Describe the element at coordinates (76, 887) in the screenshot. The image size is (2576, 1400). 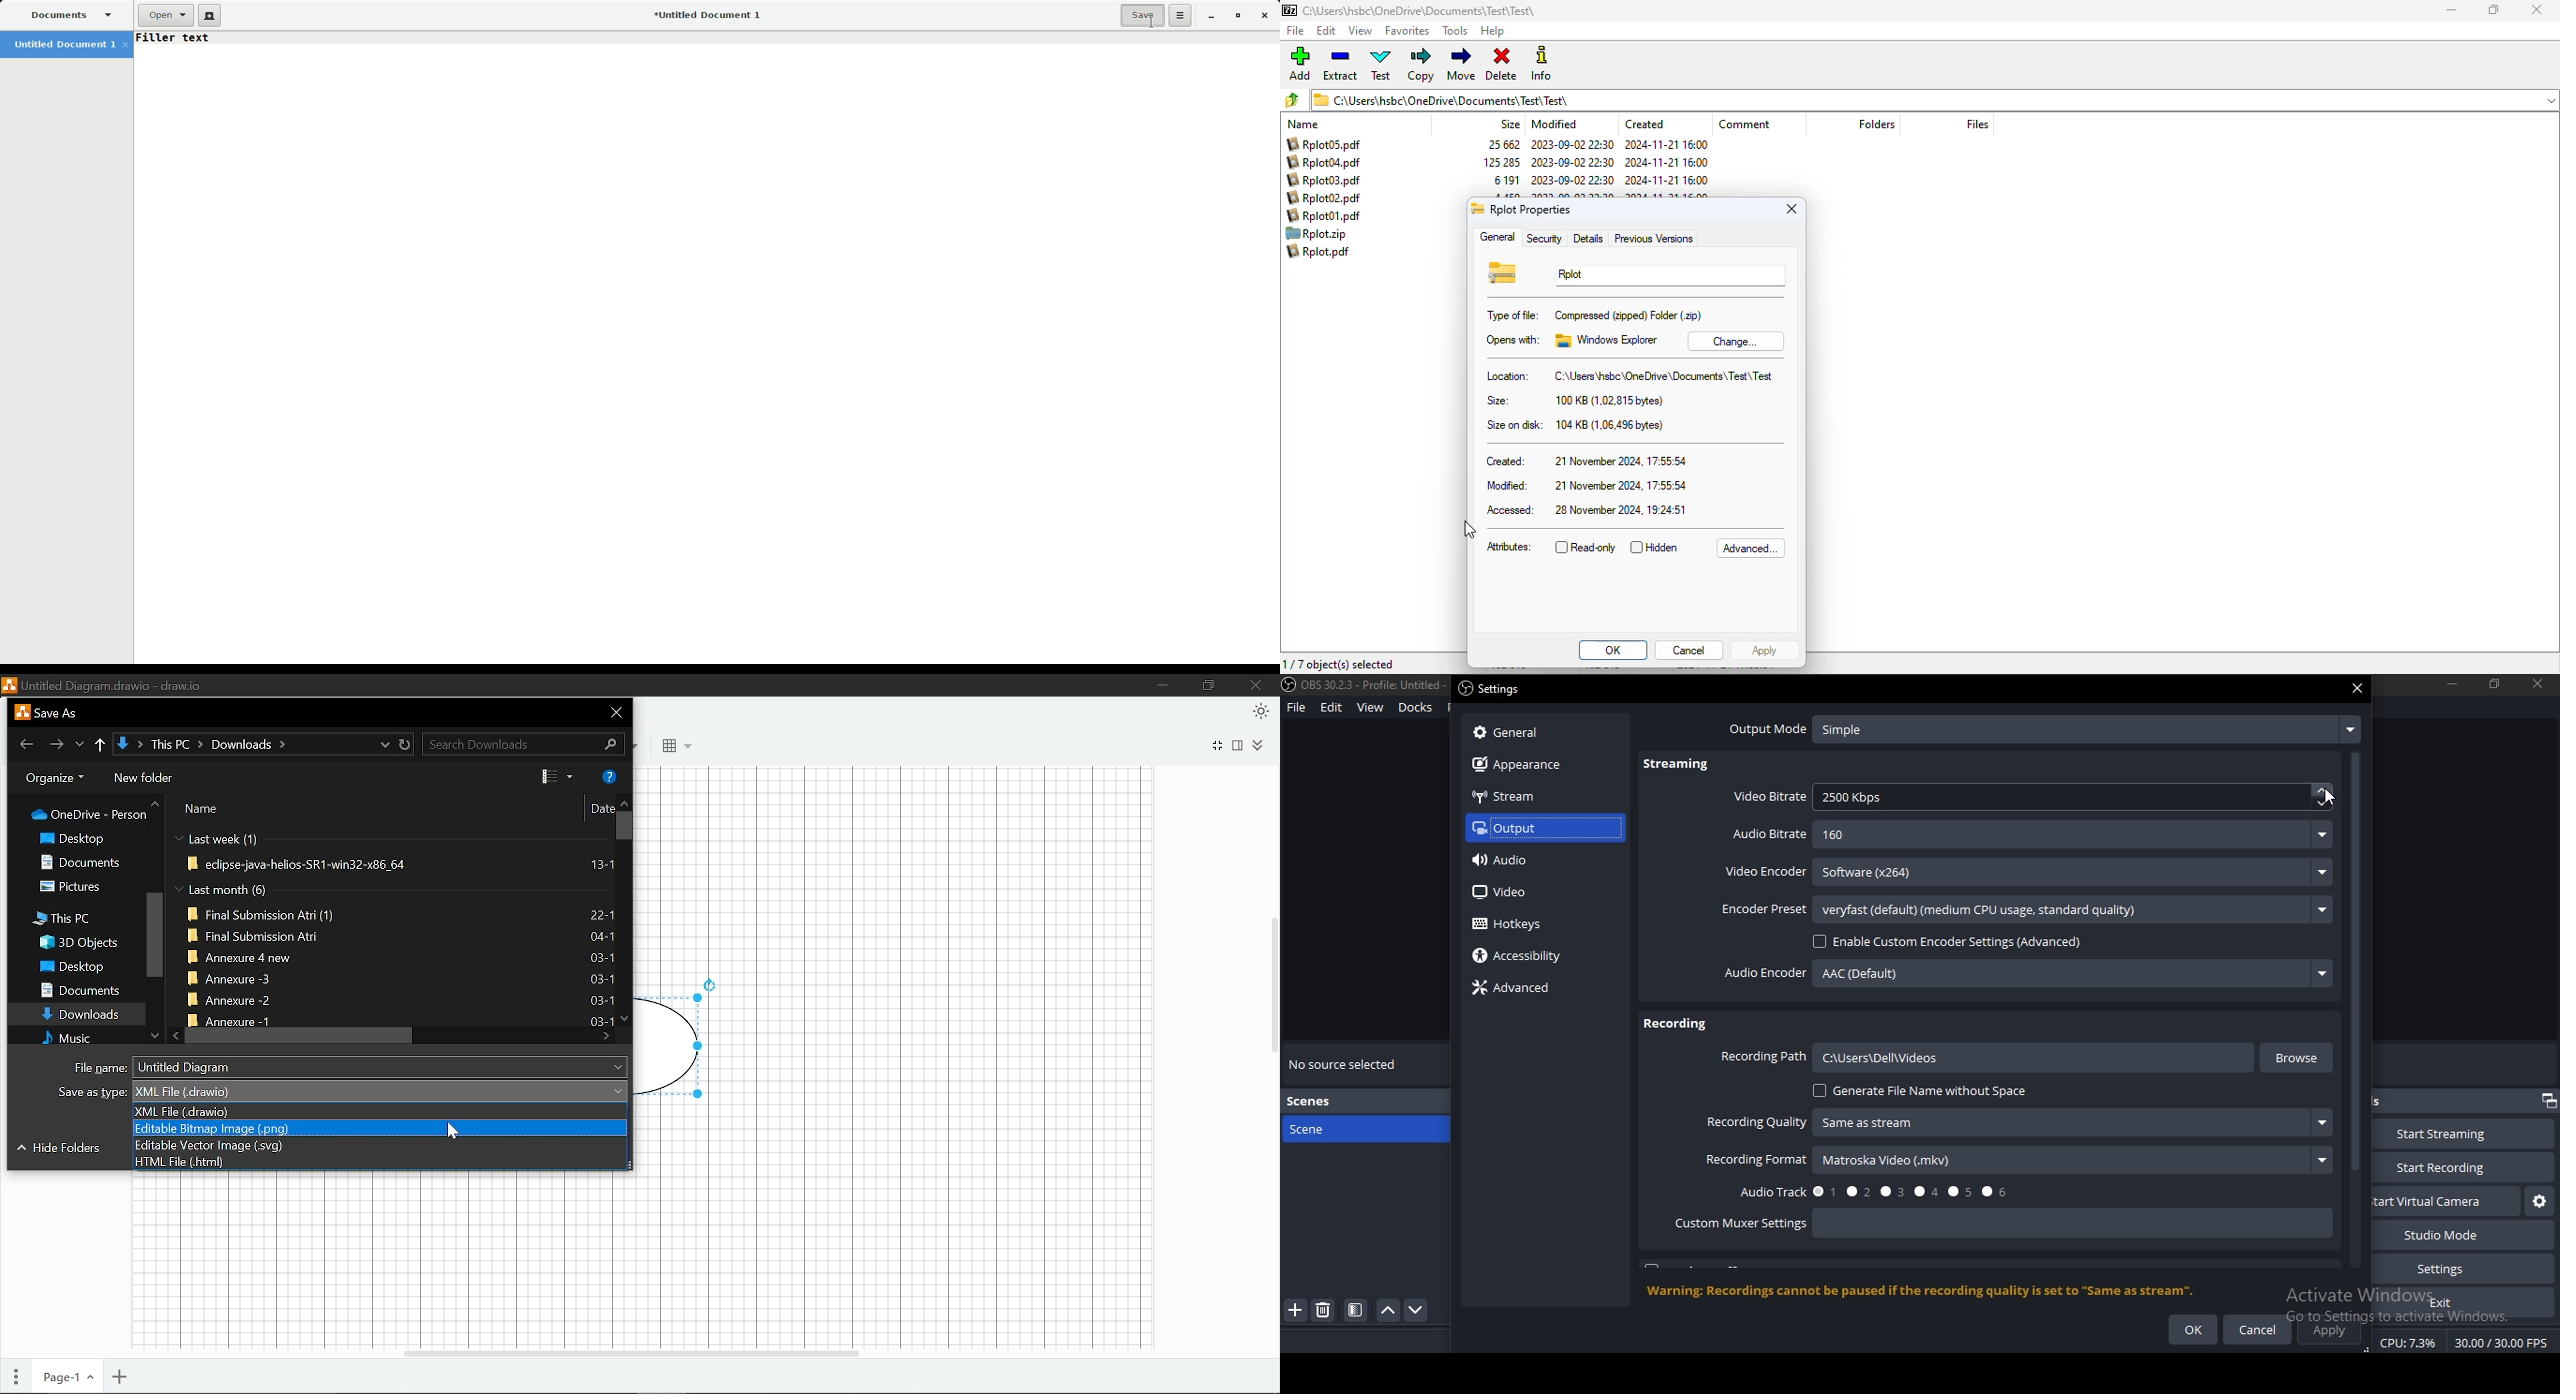
I see `Pictures` at that location.